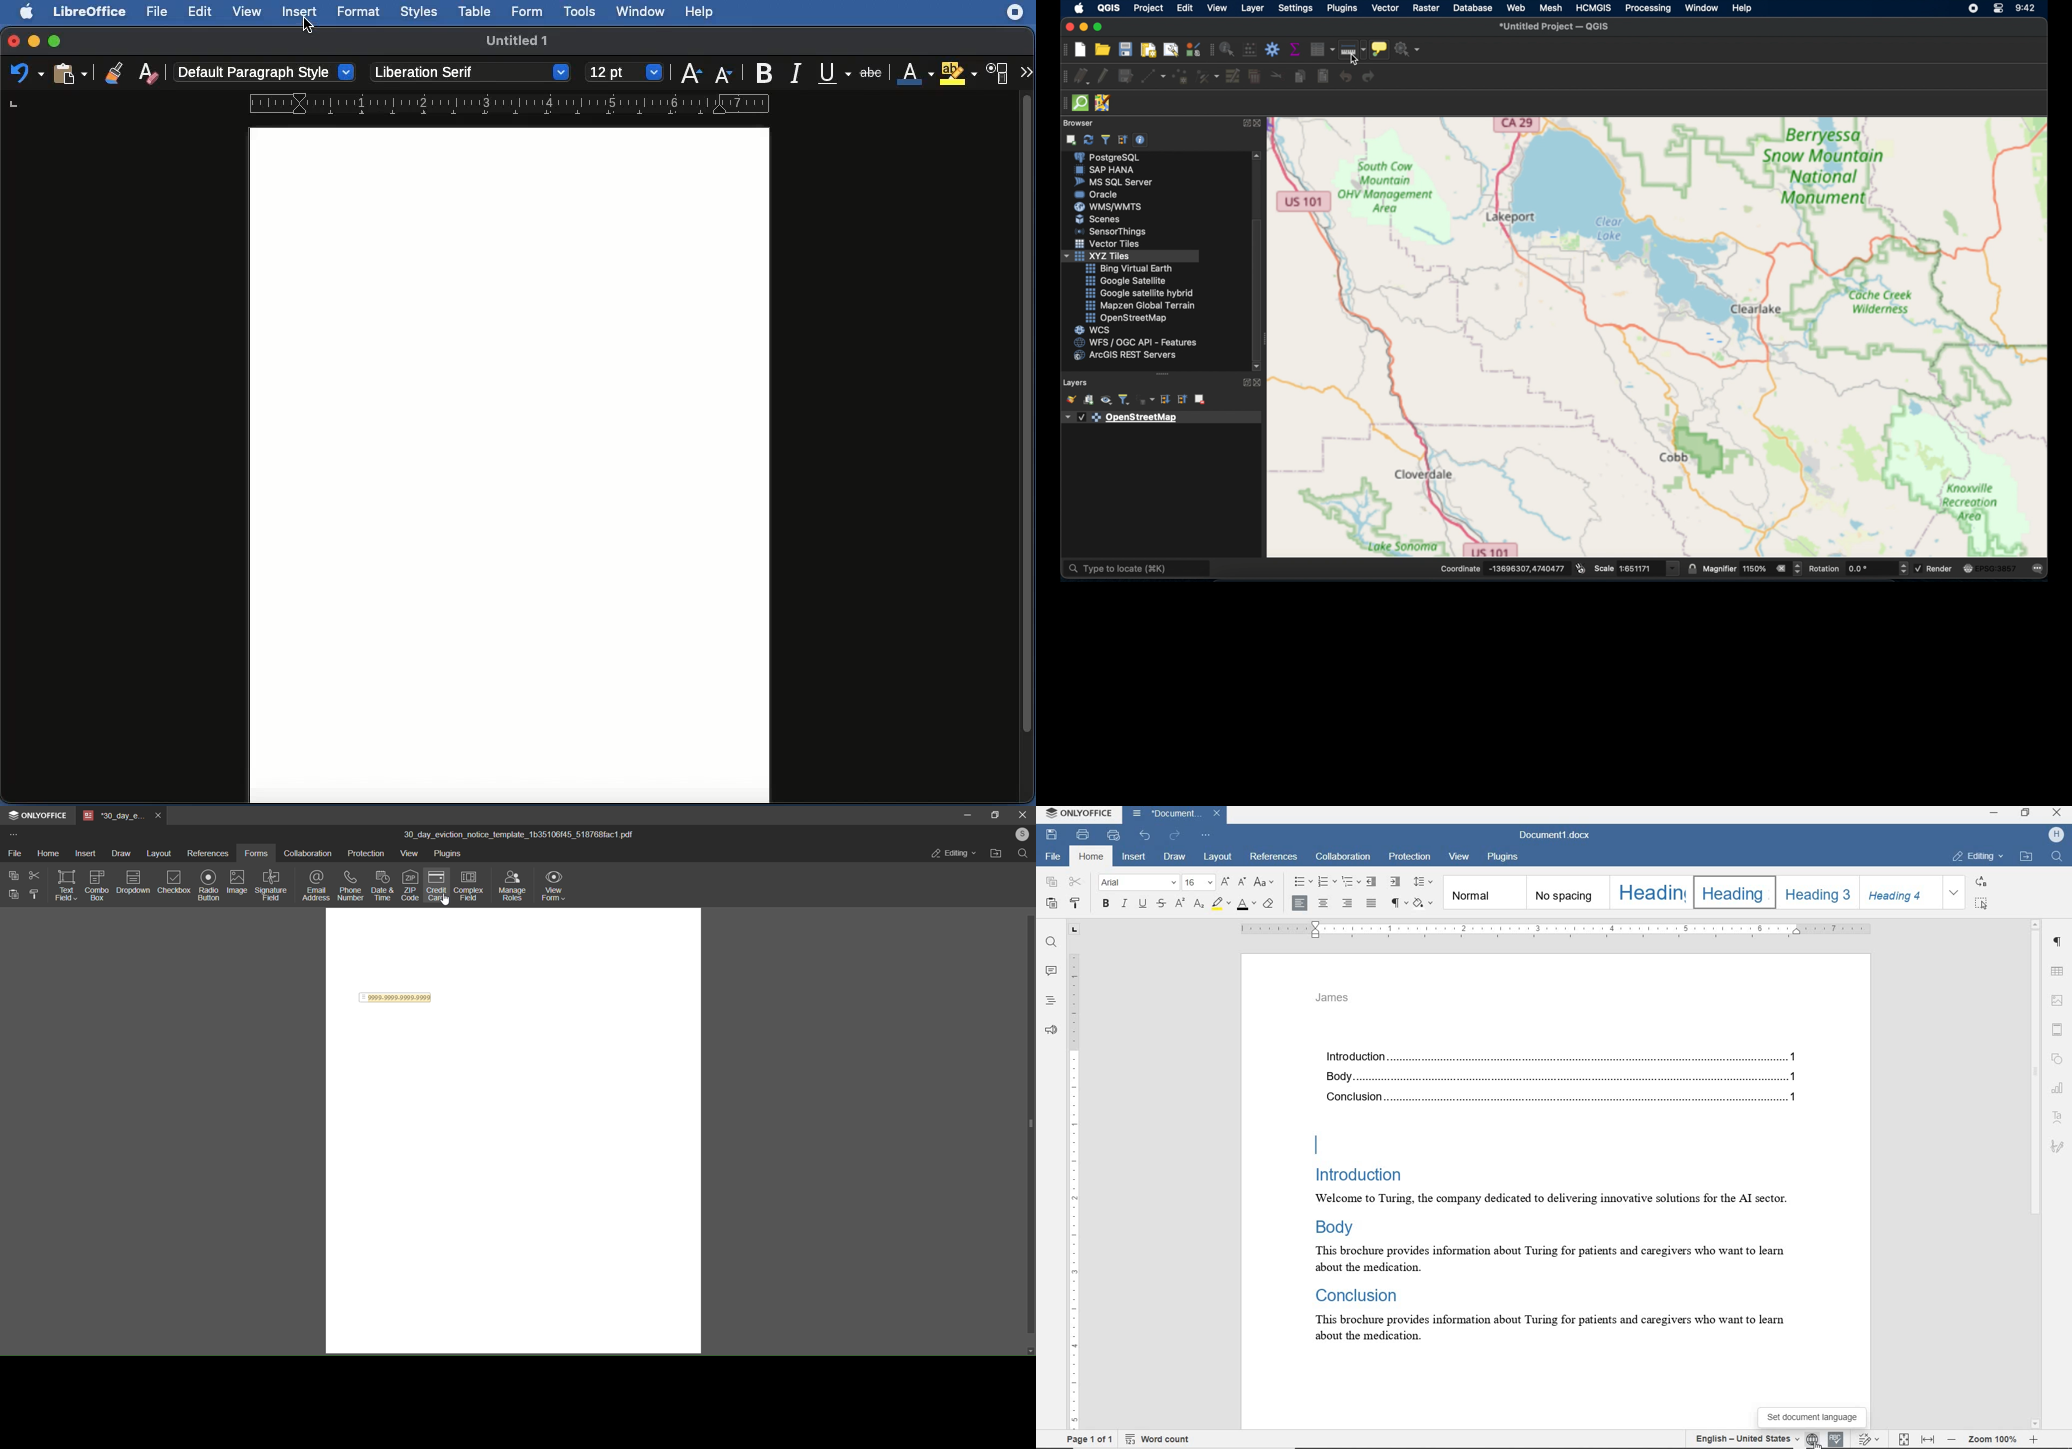 This screenshot has width=2072, height=1456. Describe the element at coordinates (1109, 8) in the screenshot. I see `QGIS` at that location.